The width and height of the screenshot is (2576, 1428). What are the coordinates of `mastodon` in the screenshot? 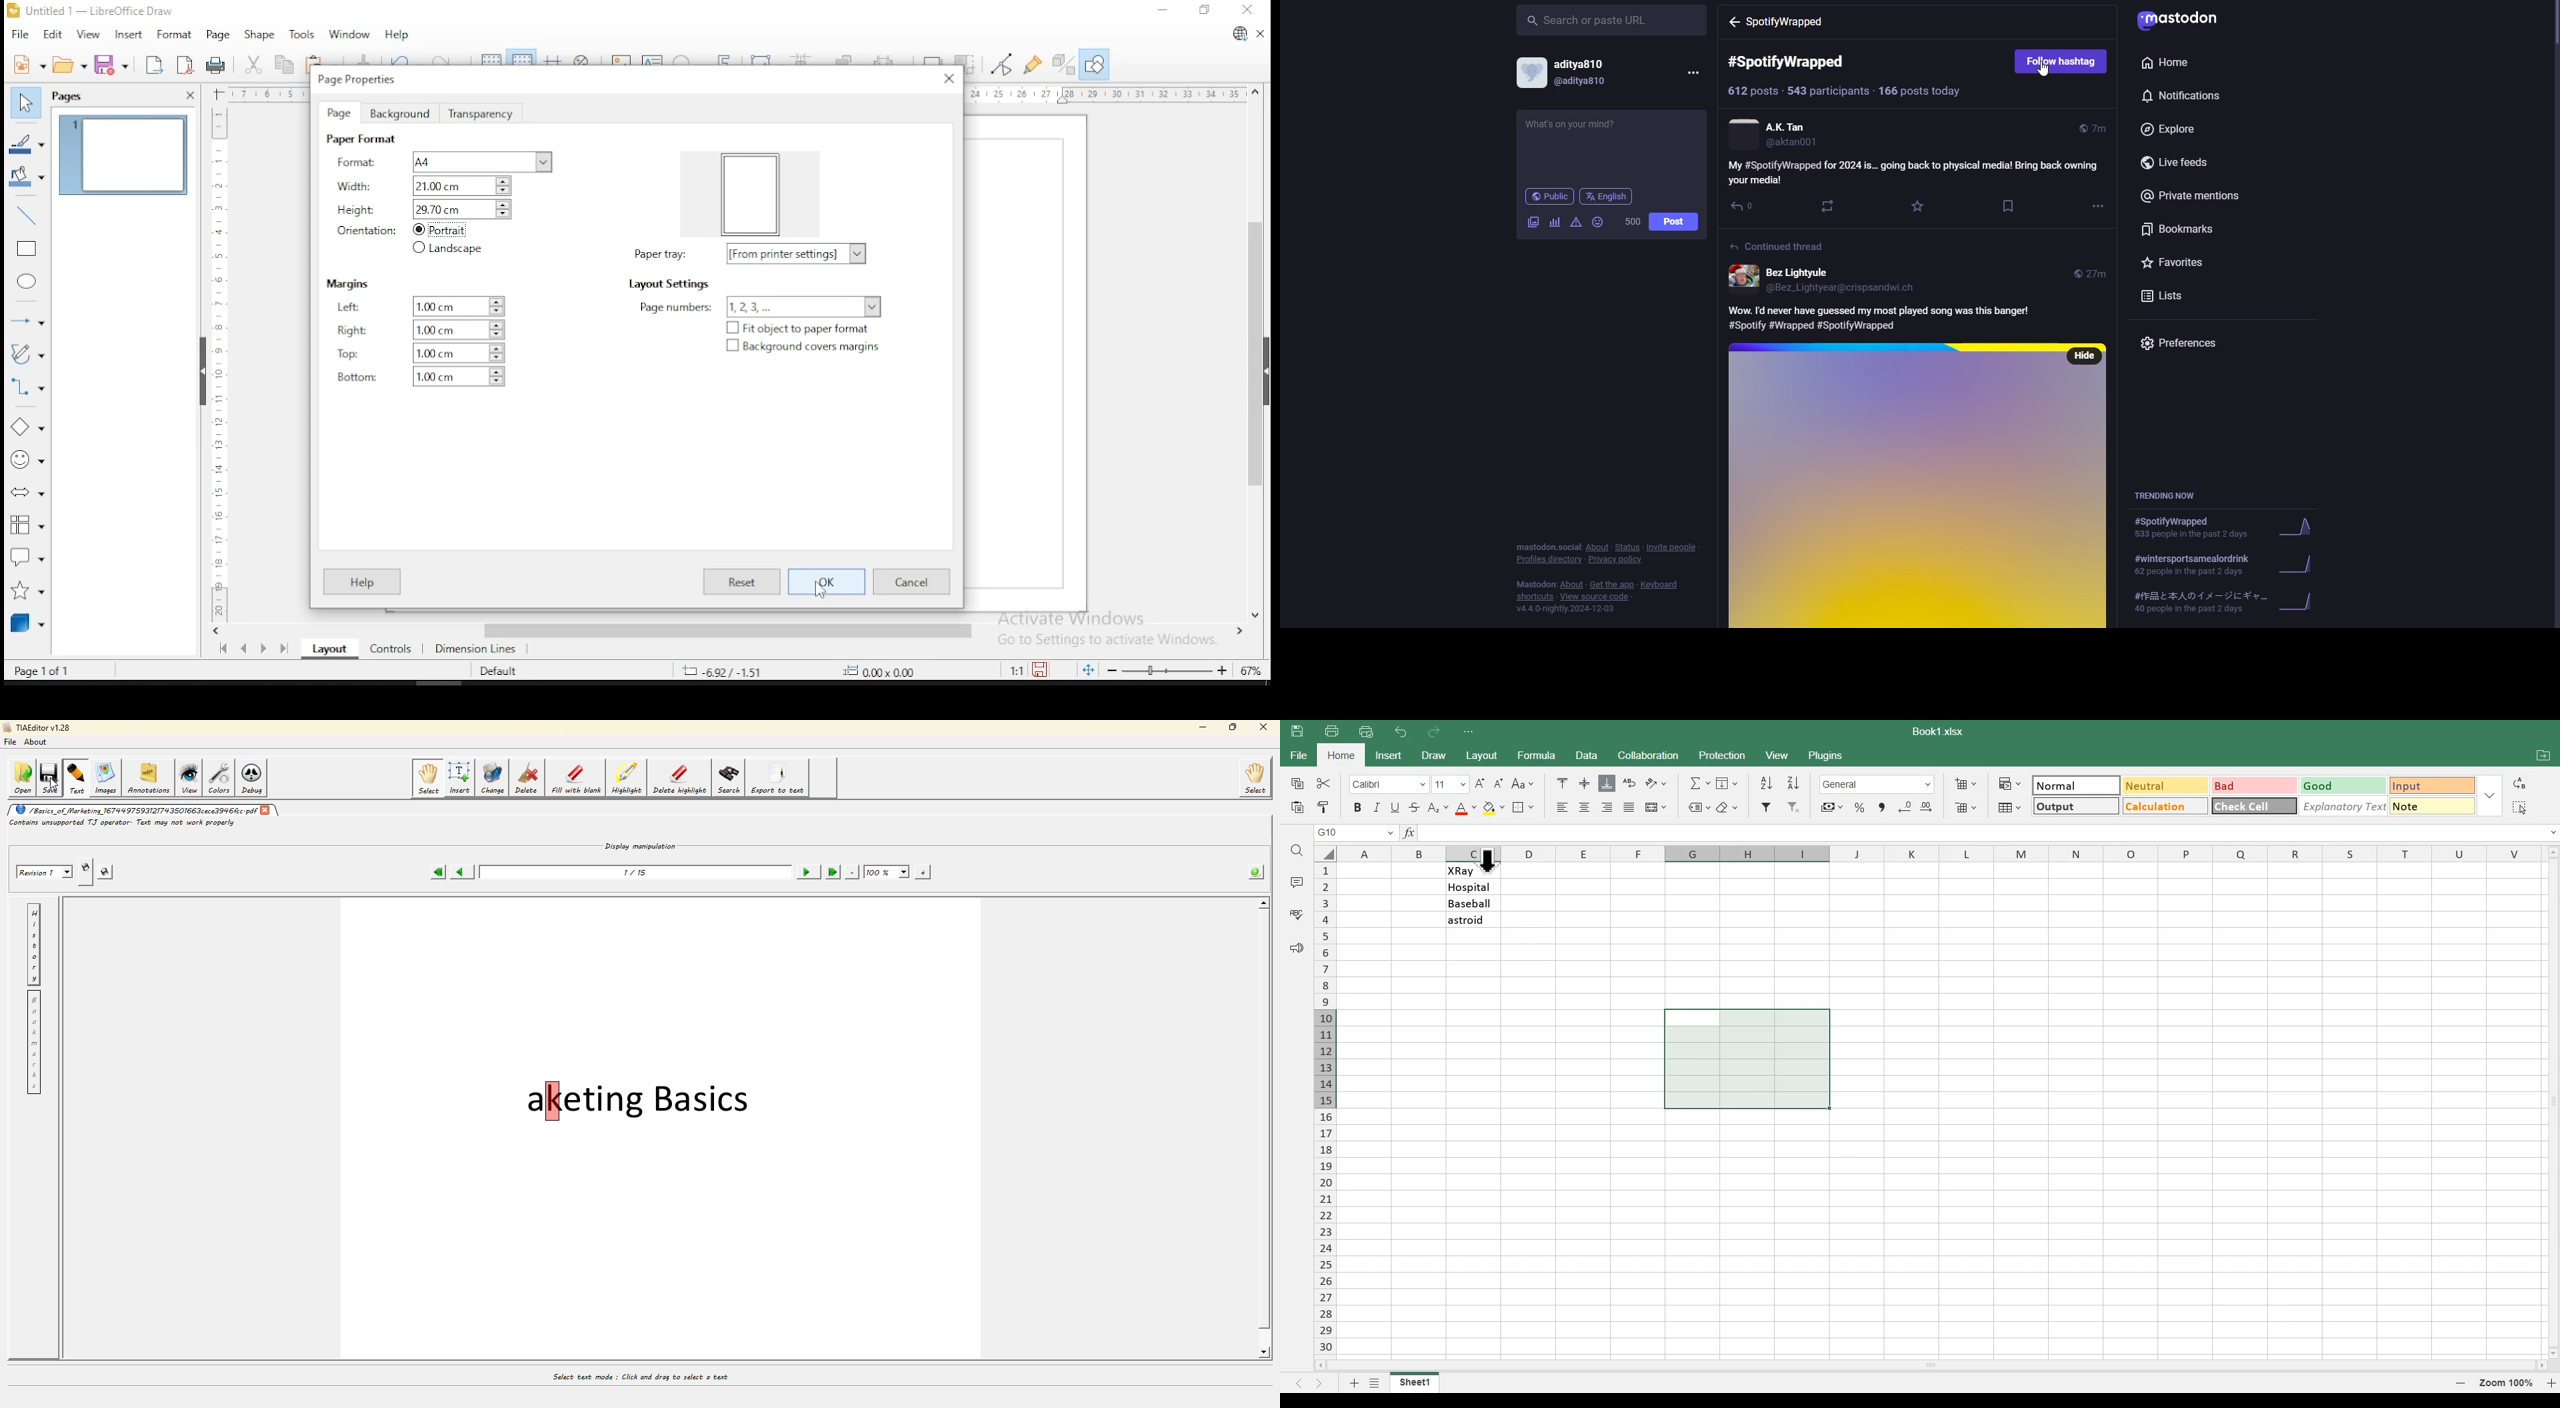 It's located at (2185, 20).